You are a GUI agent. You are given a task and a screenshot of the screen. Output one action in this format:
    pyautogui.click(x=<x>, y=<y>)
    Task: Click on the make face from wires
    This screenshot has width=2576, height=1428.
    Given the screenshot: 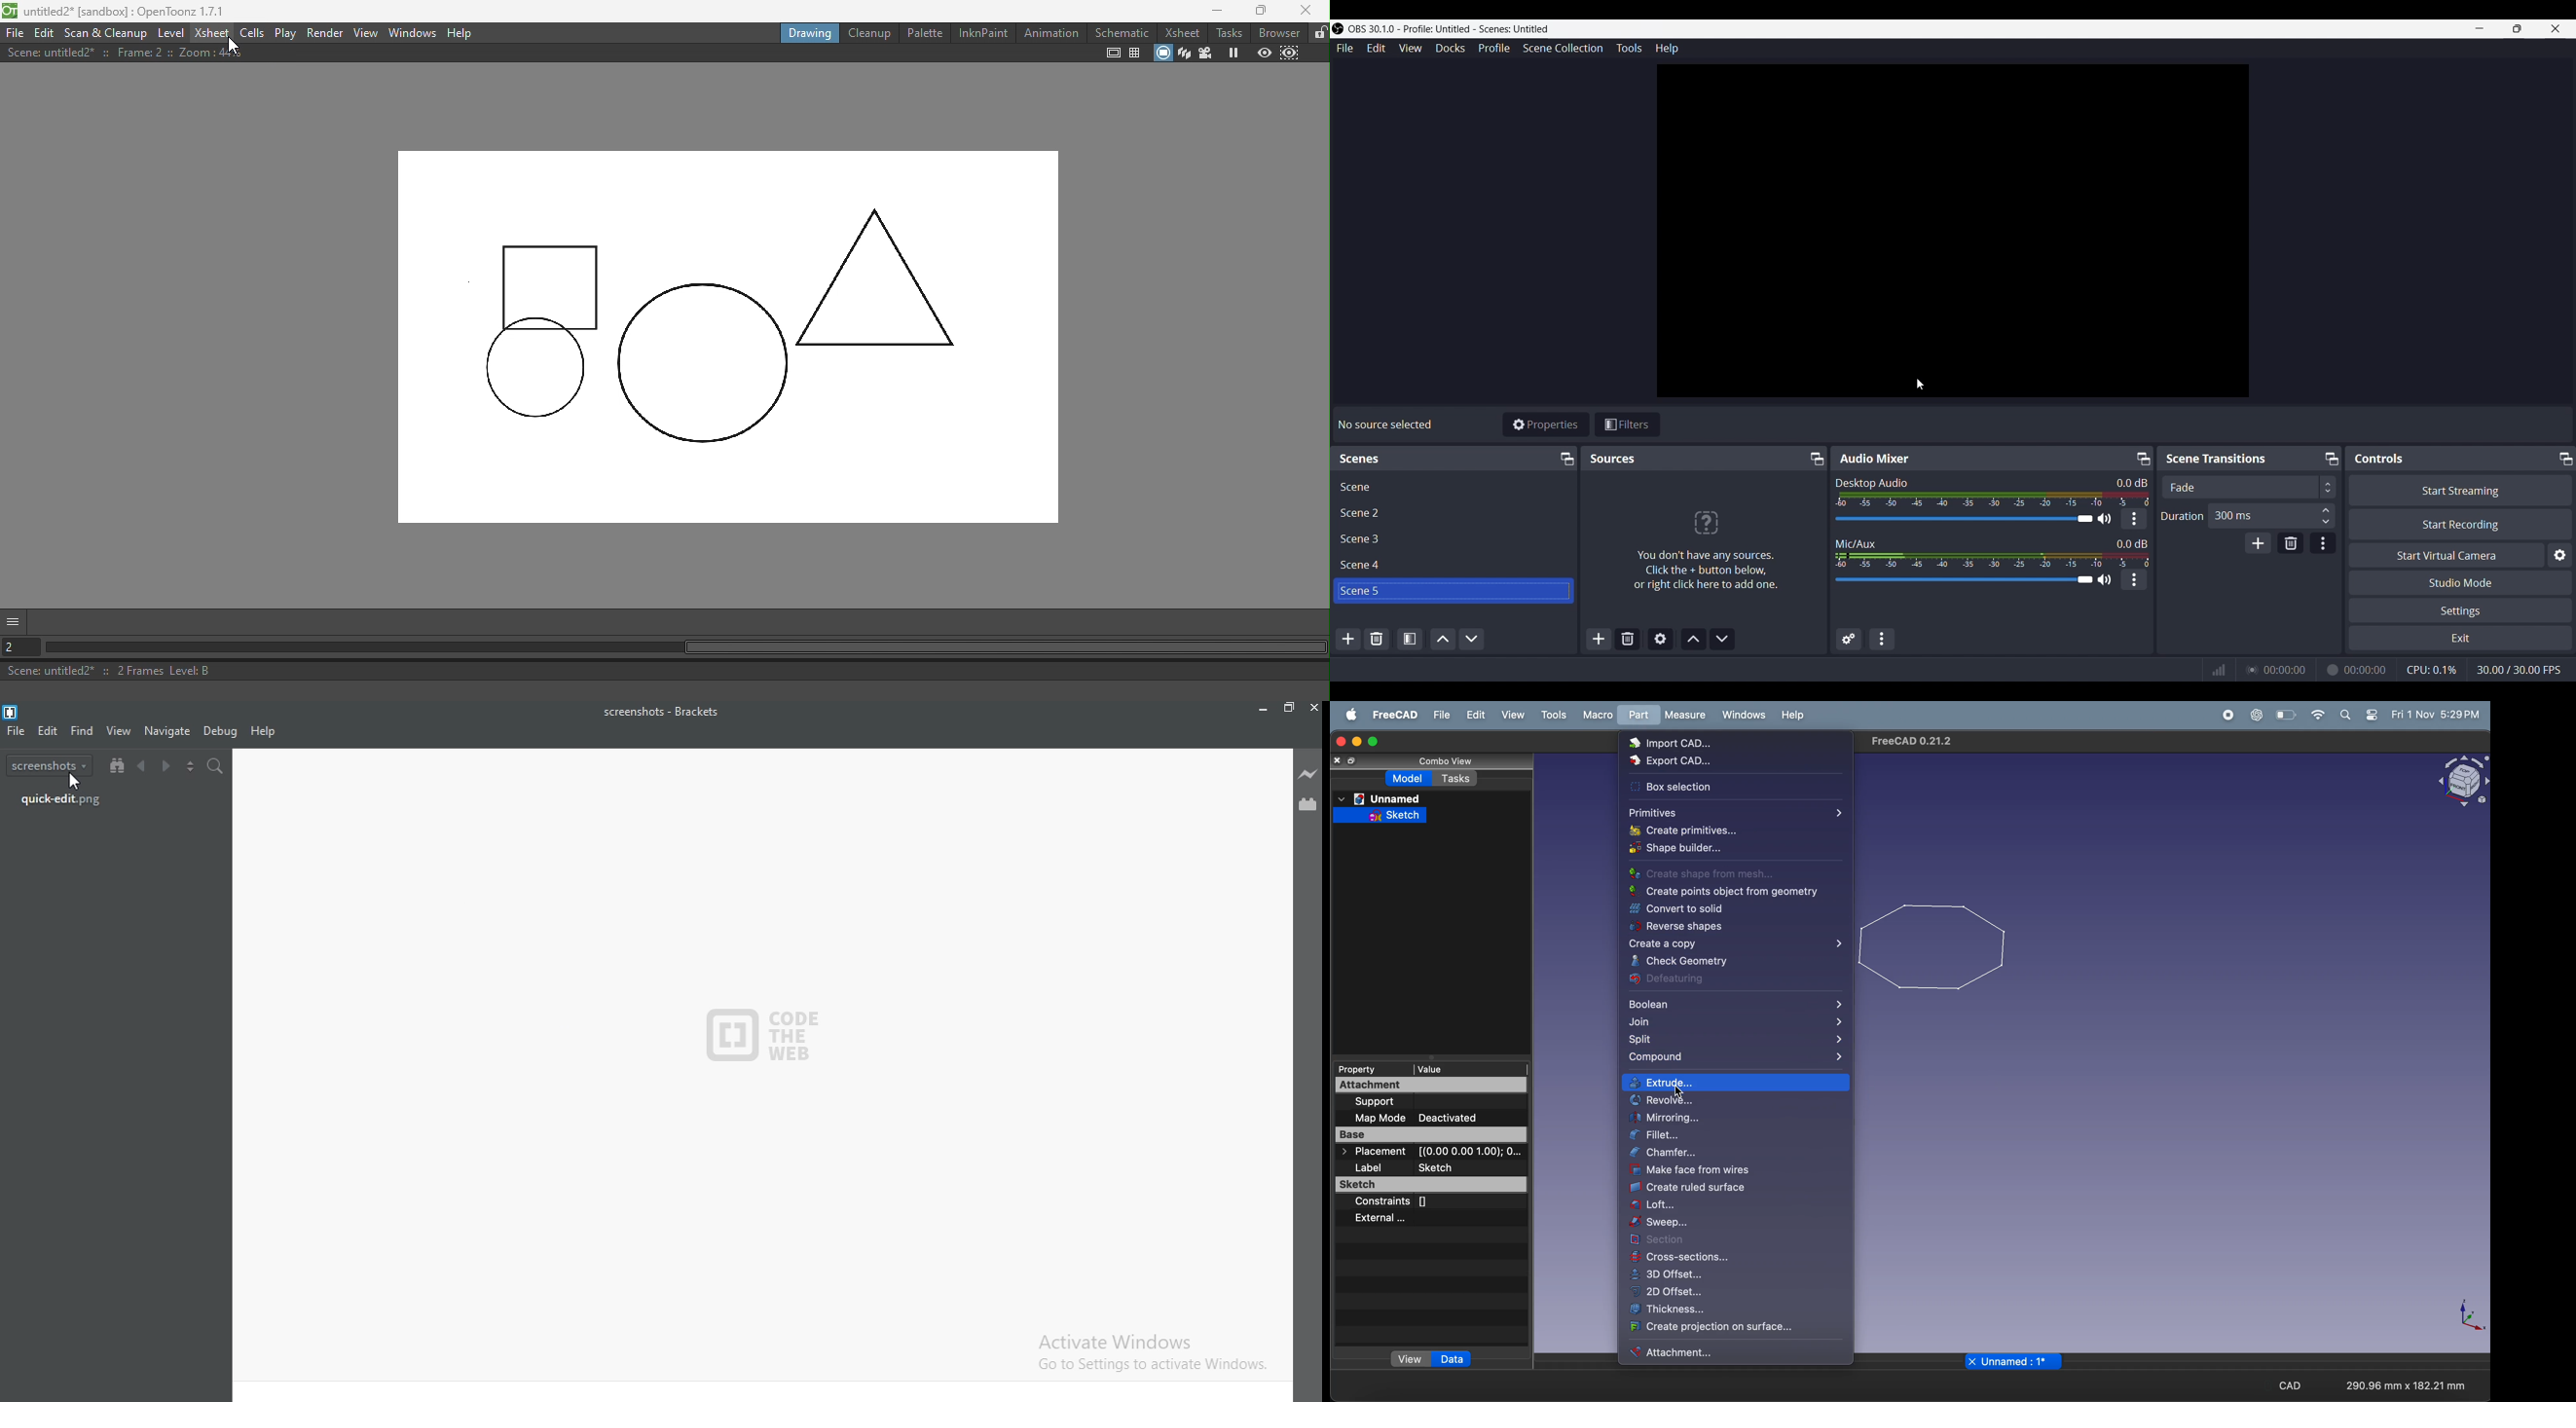 What is the action you would take?
    pyautogui.click(x=1720, y=1171)
    